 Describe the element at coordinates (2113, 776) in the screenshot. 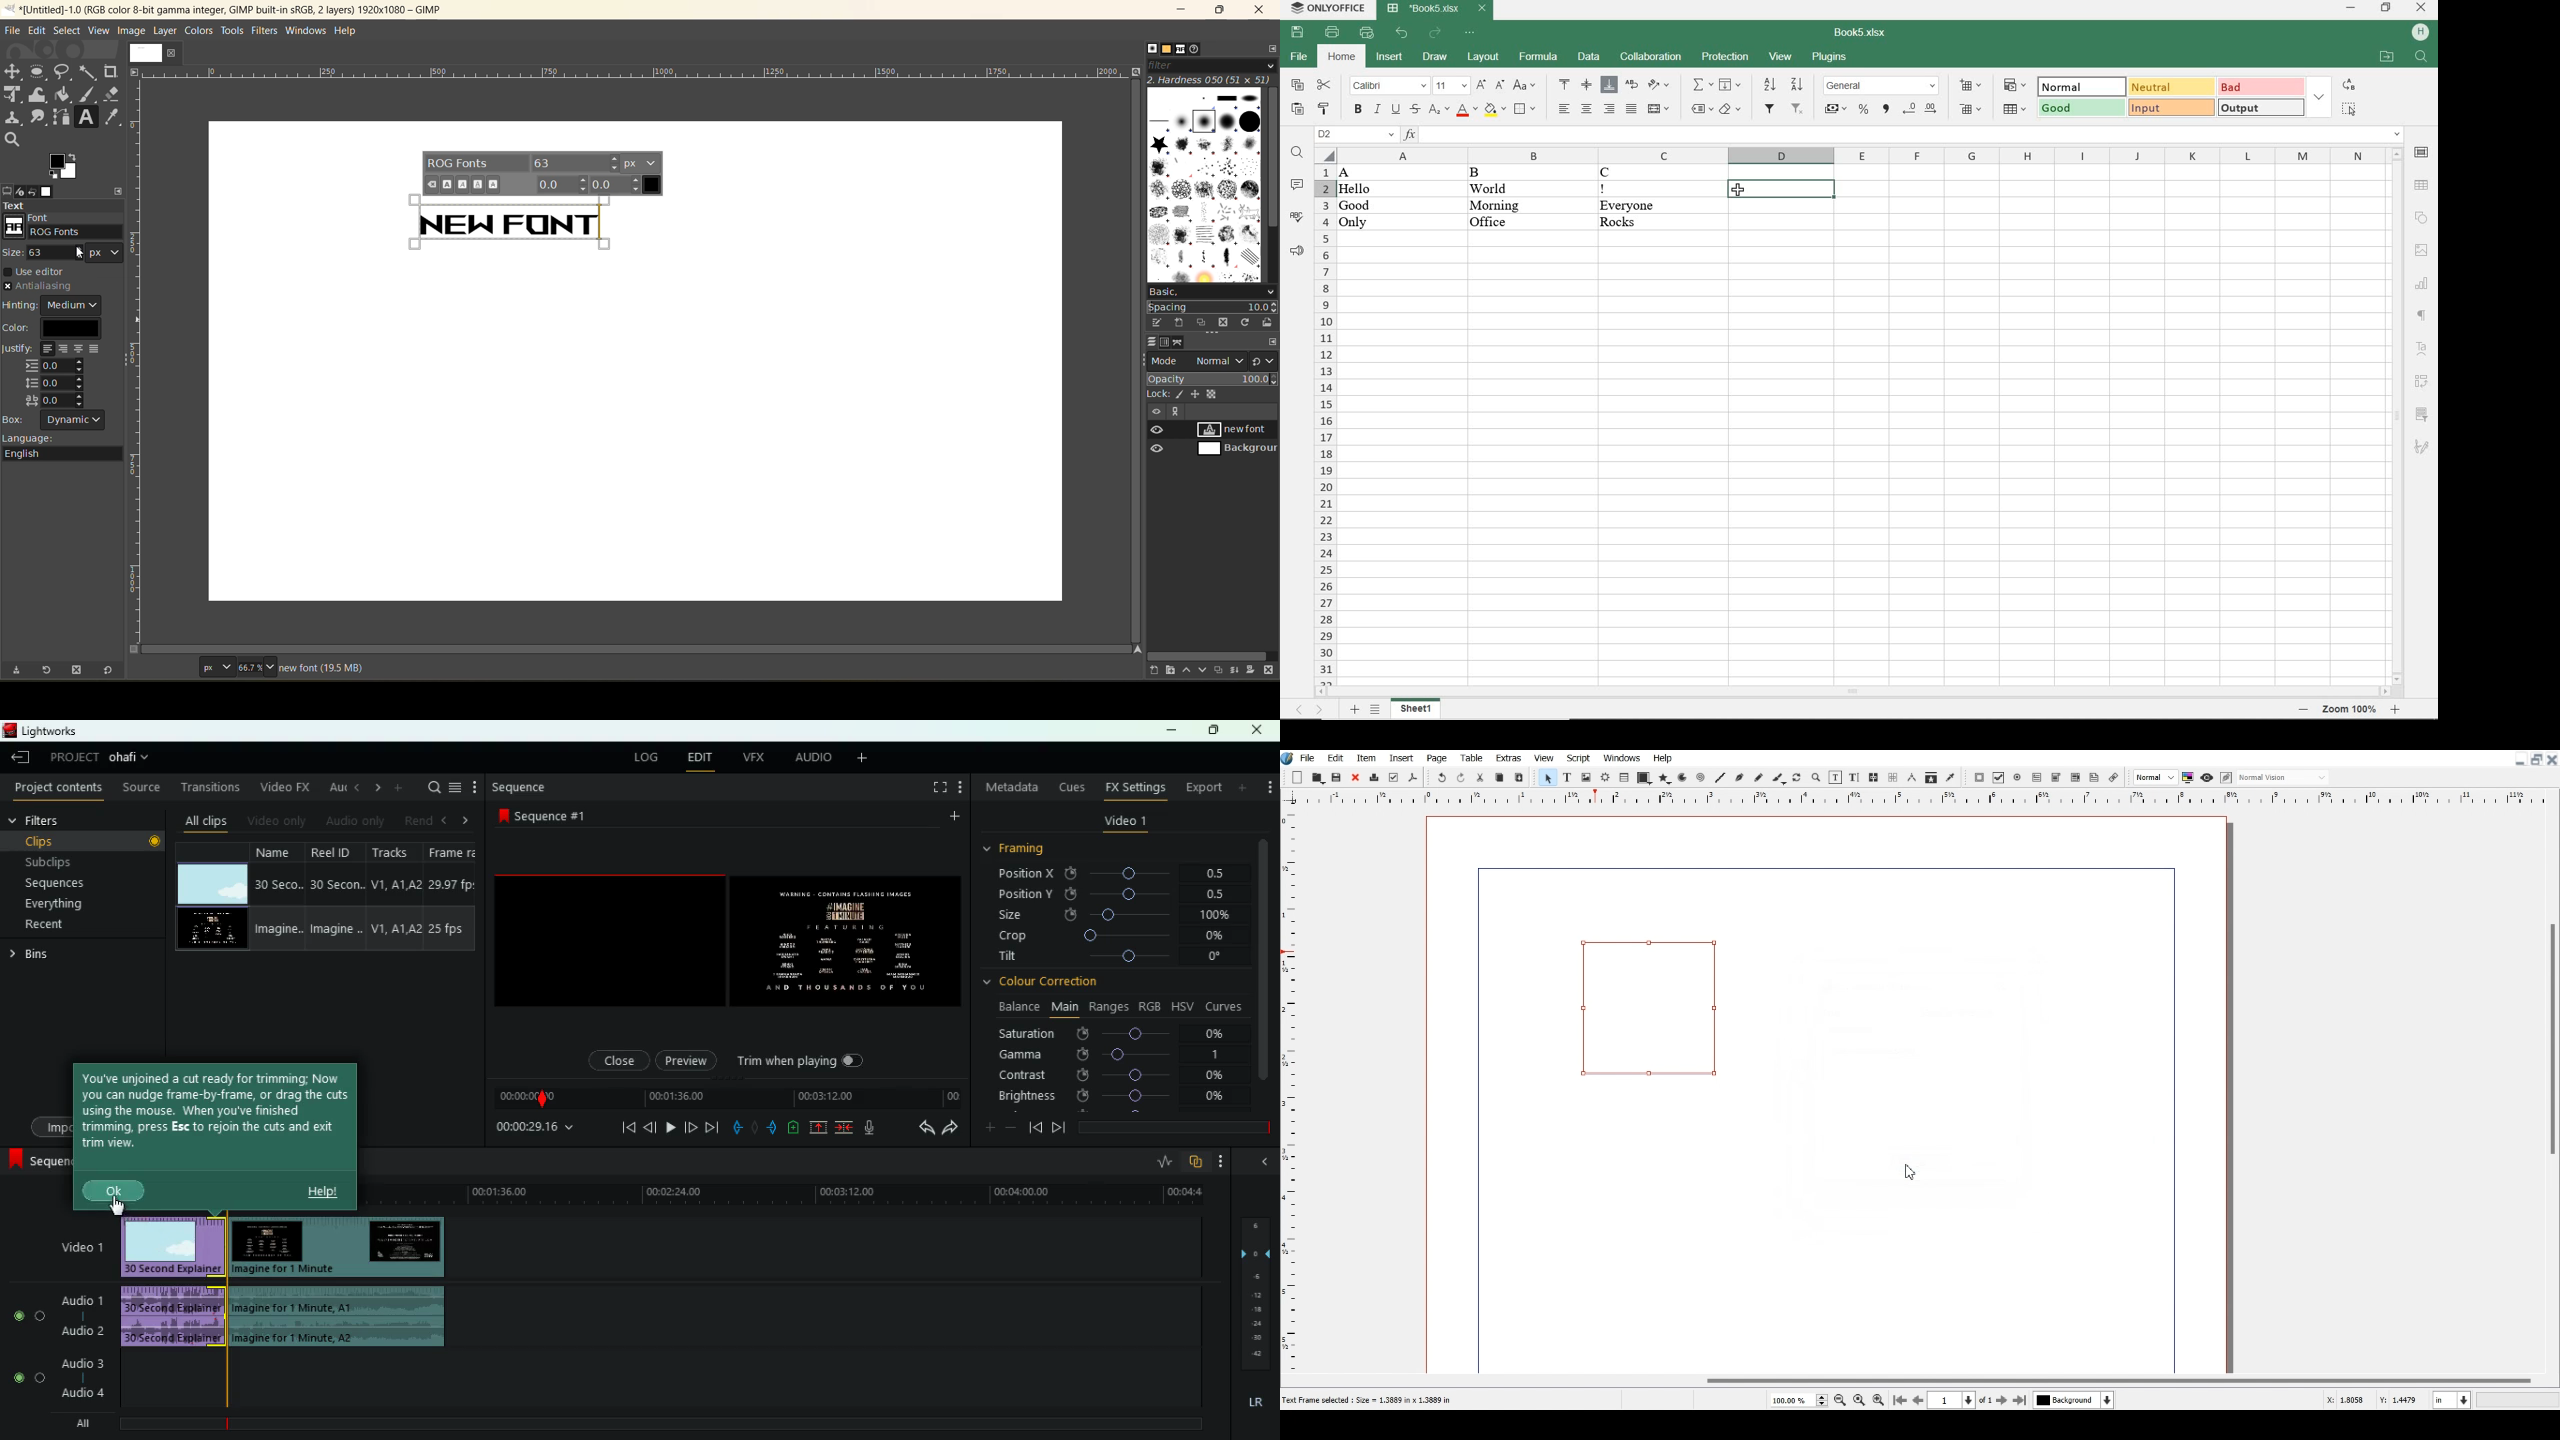

I see `Link Annotation` at that location.